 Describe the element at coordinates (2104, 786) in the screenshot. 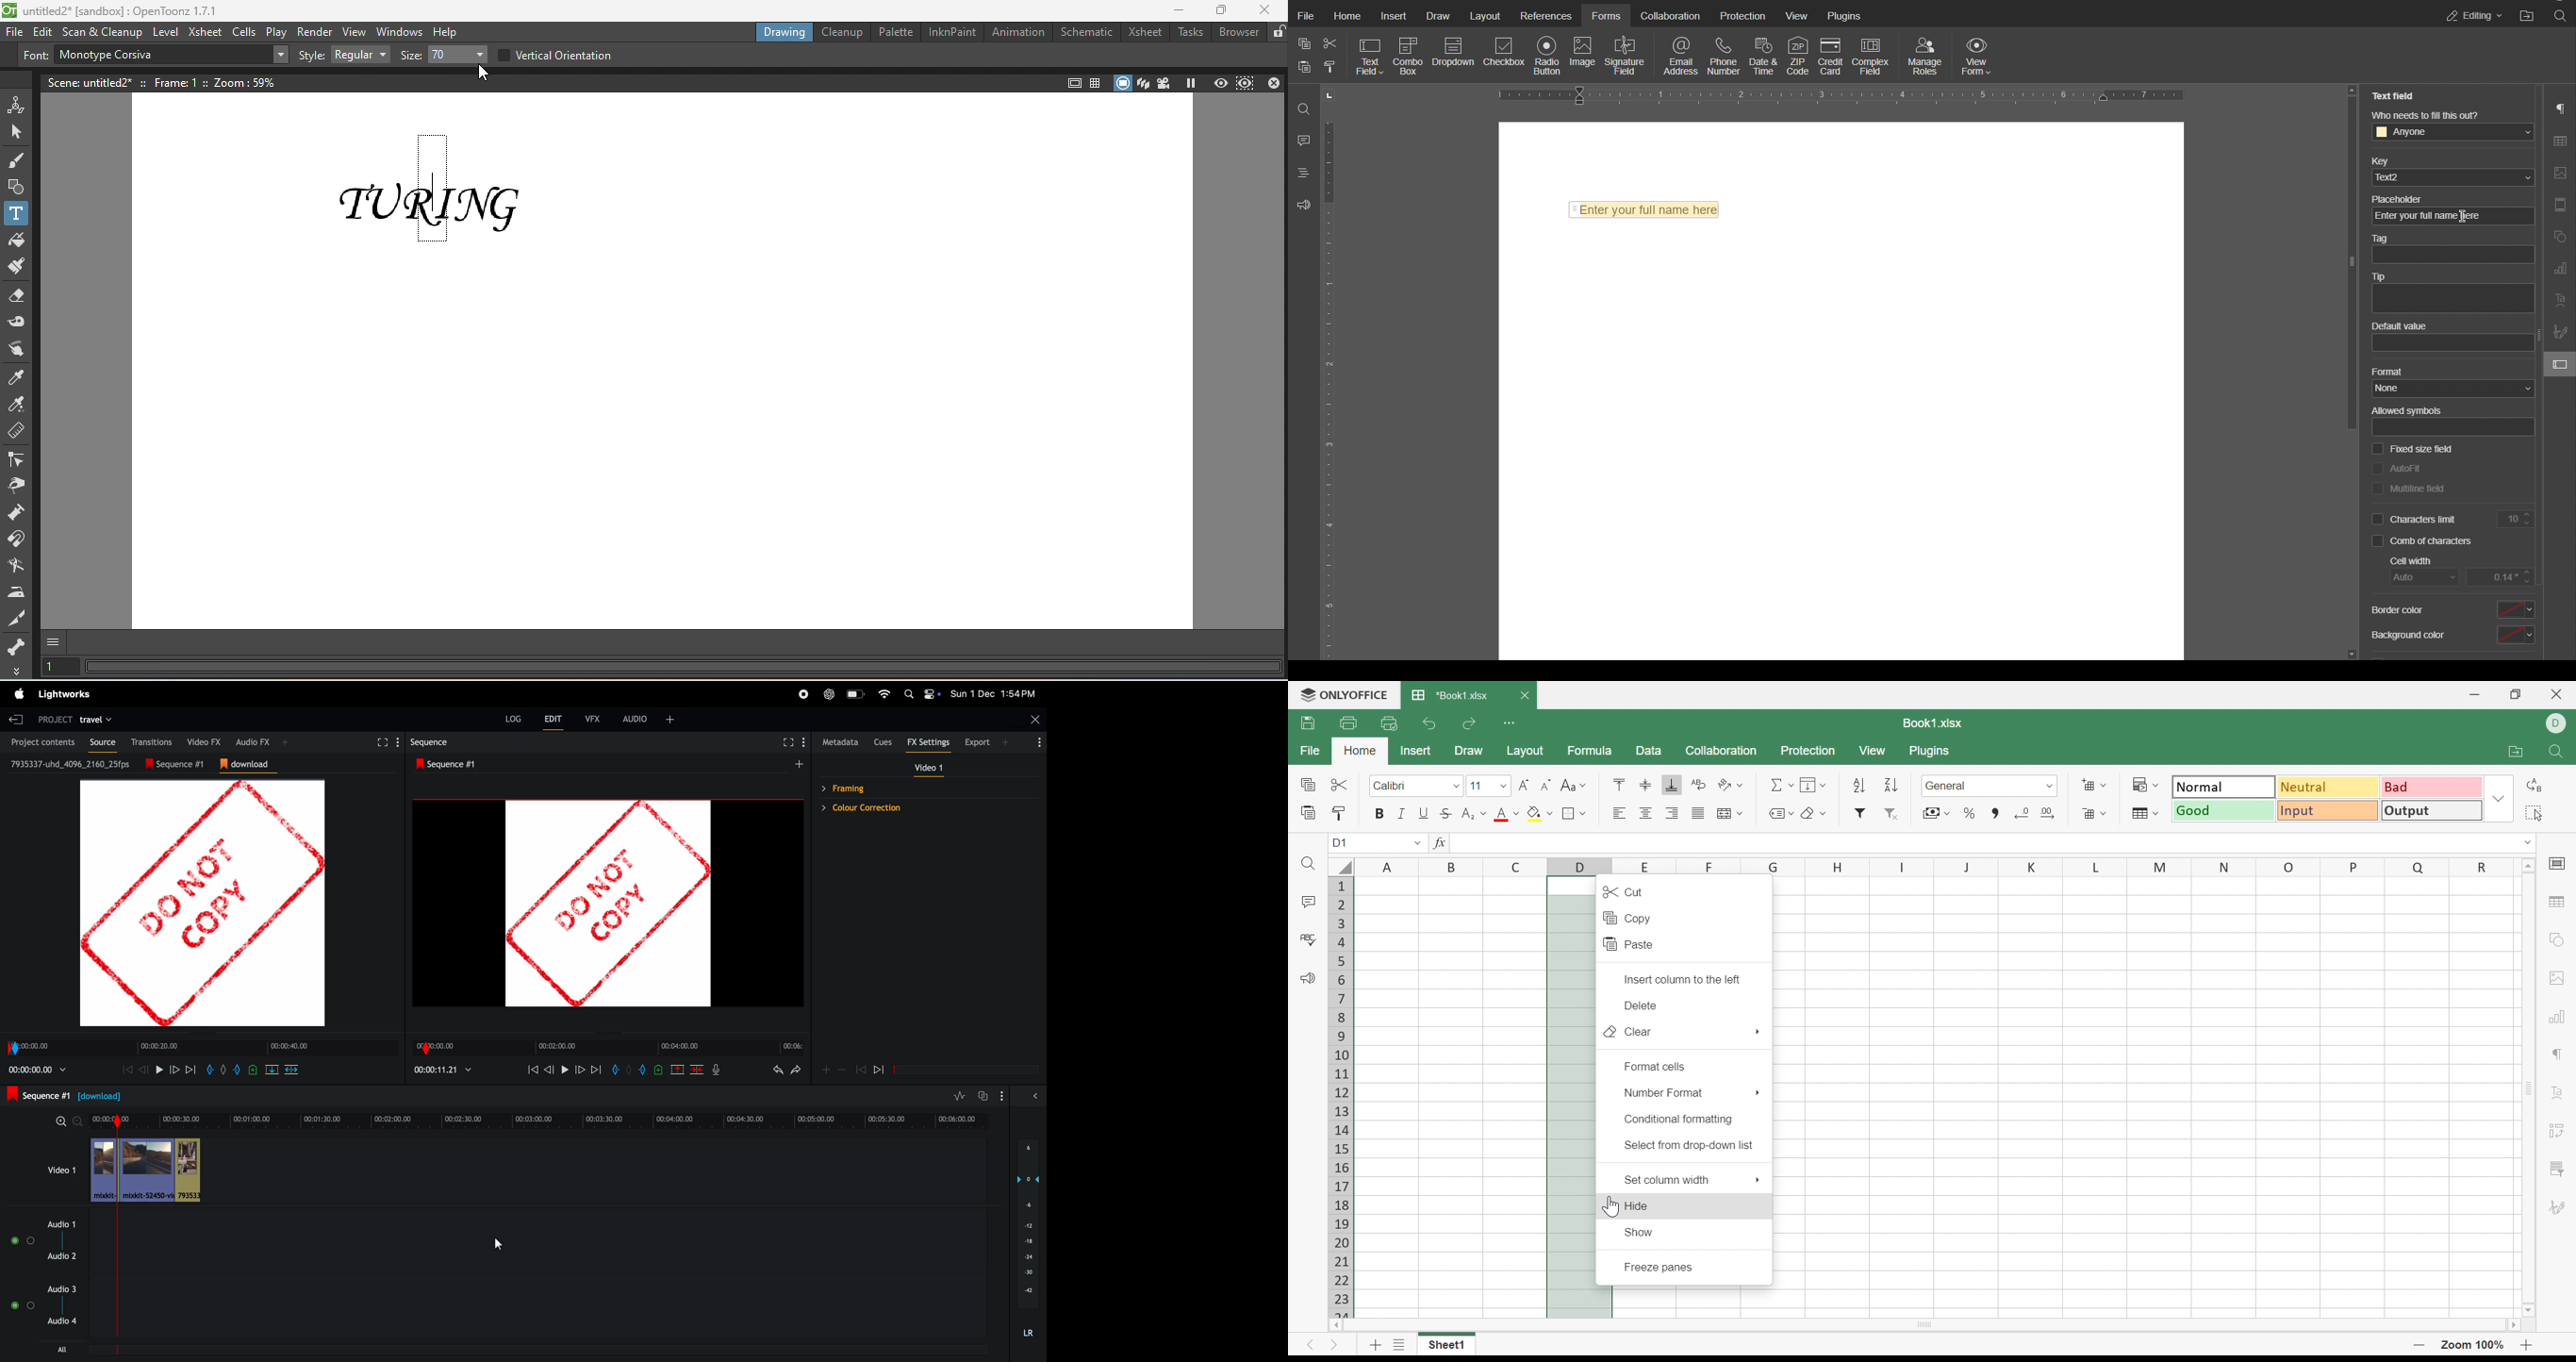

I see `Drop Down` at that location.